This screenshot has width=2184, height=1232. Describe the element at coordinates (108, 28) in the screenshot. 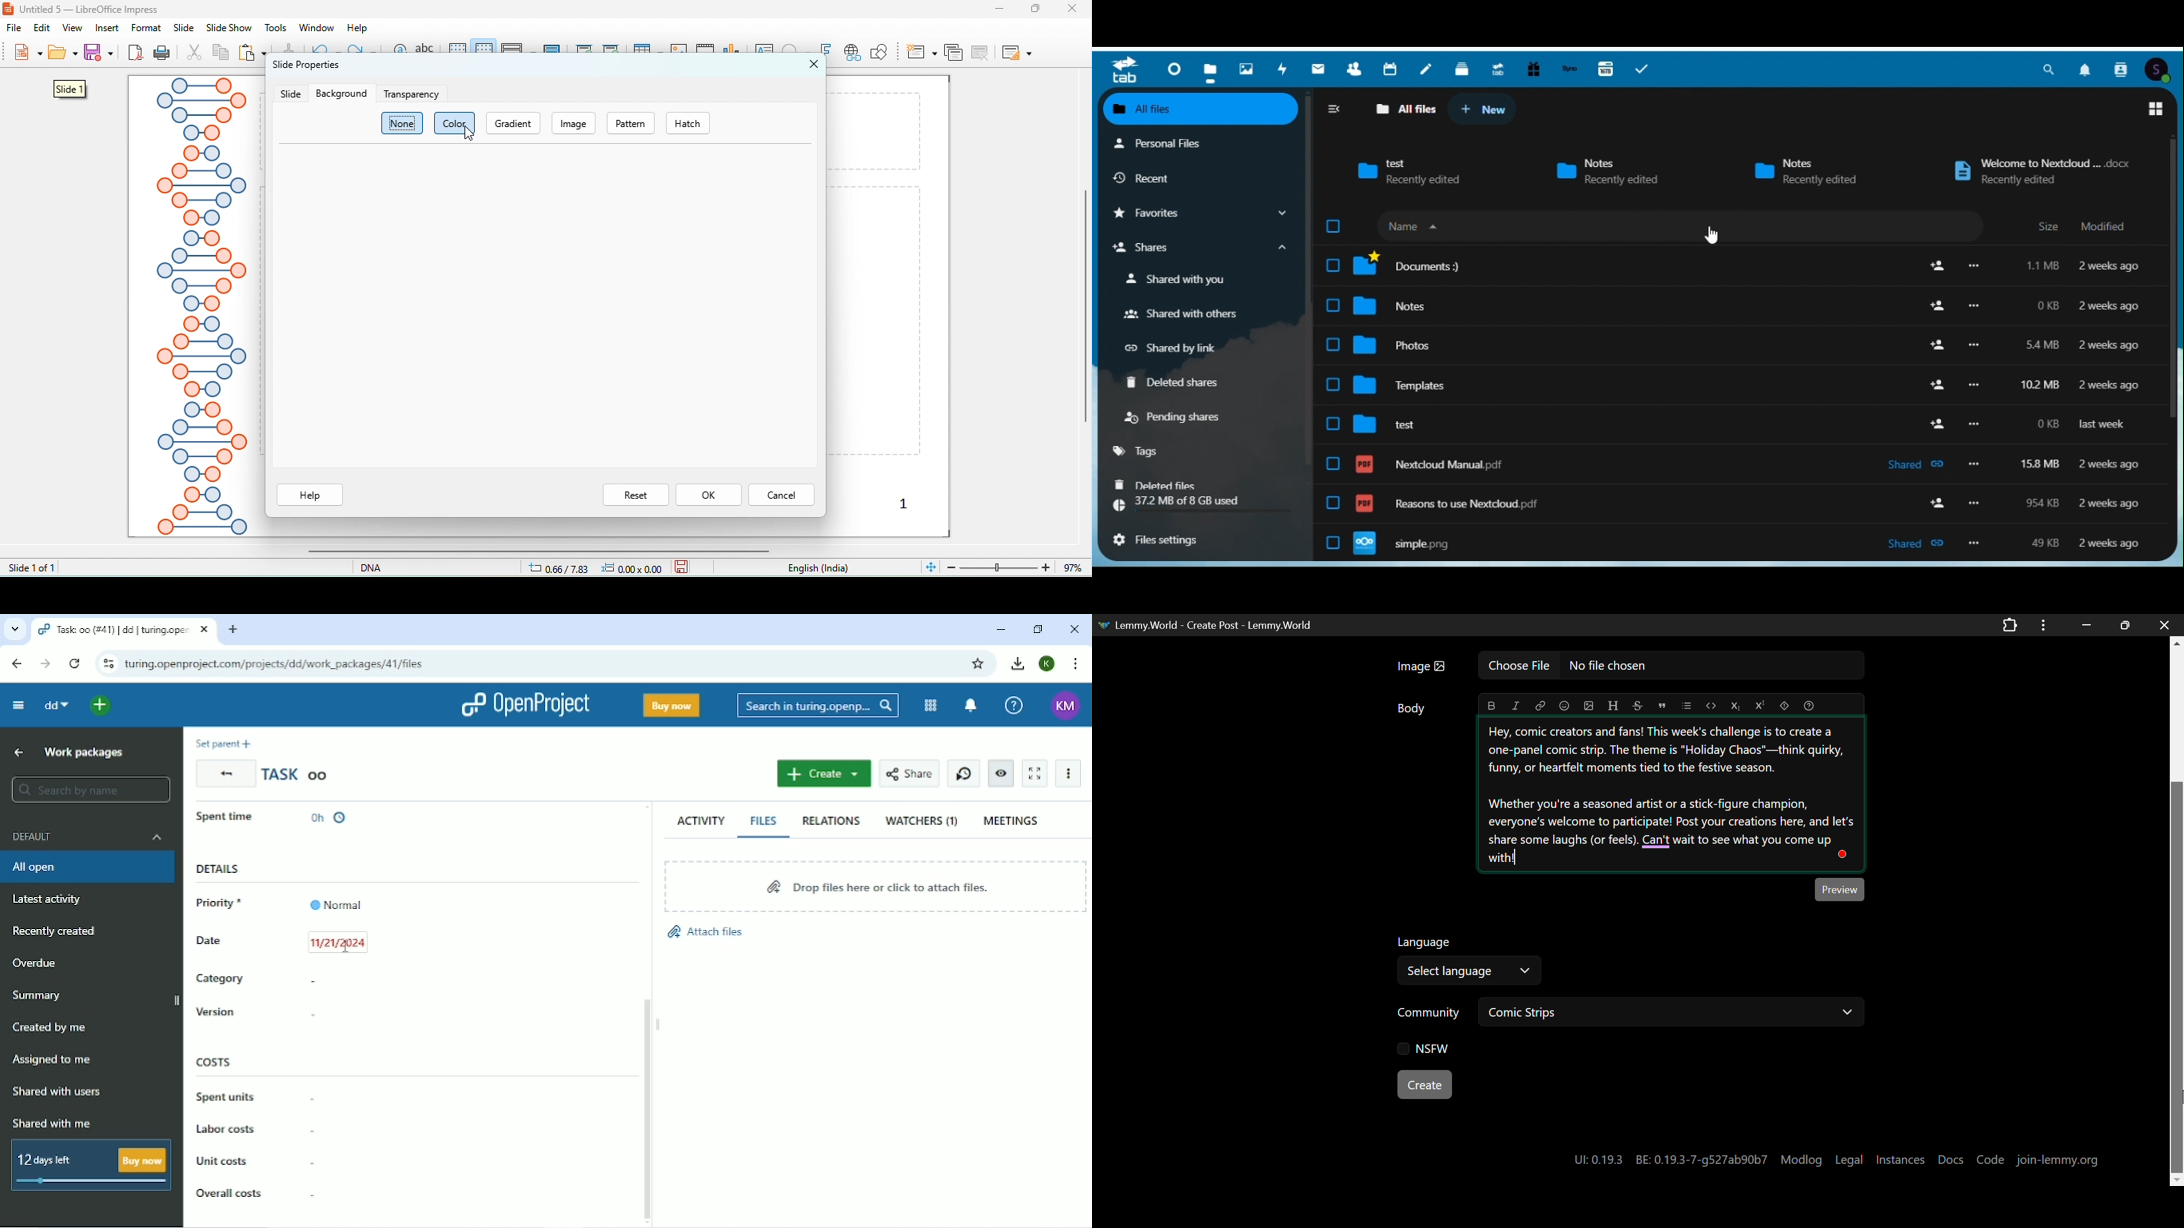

I see `insert` at that location.